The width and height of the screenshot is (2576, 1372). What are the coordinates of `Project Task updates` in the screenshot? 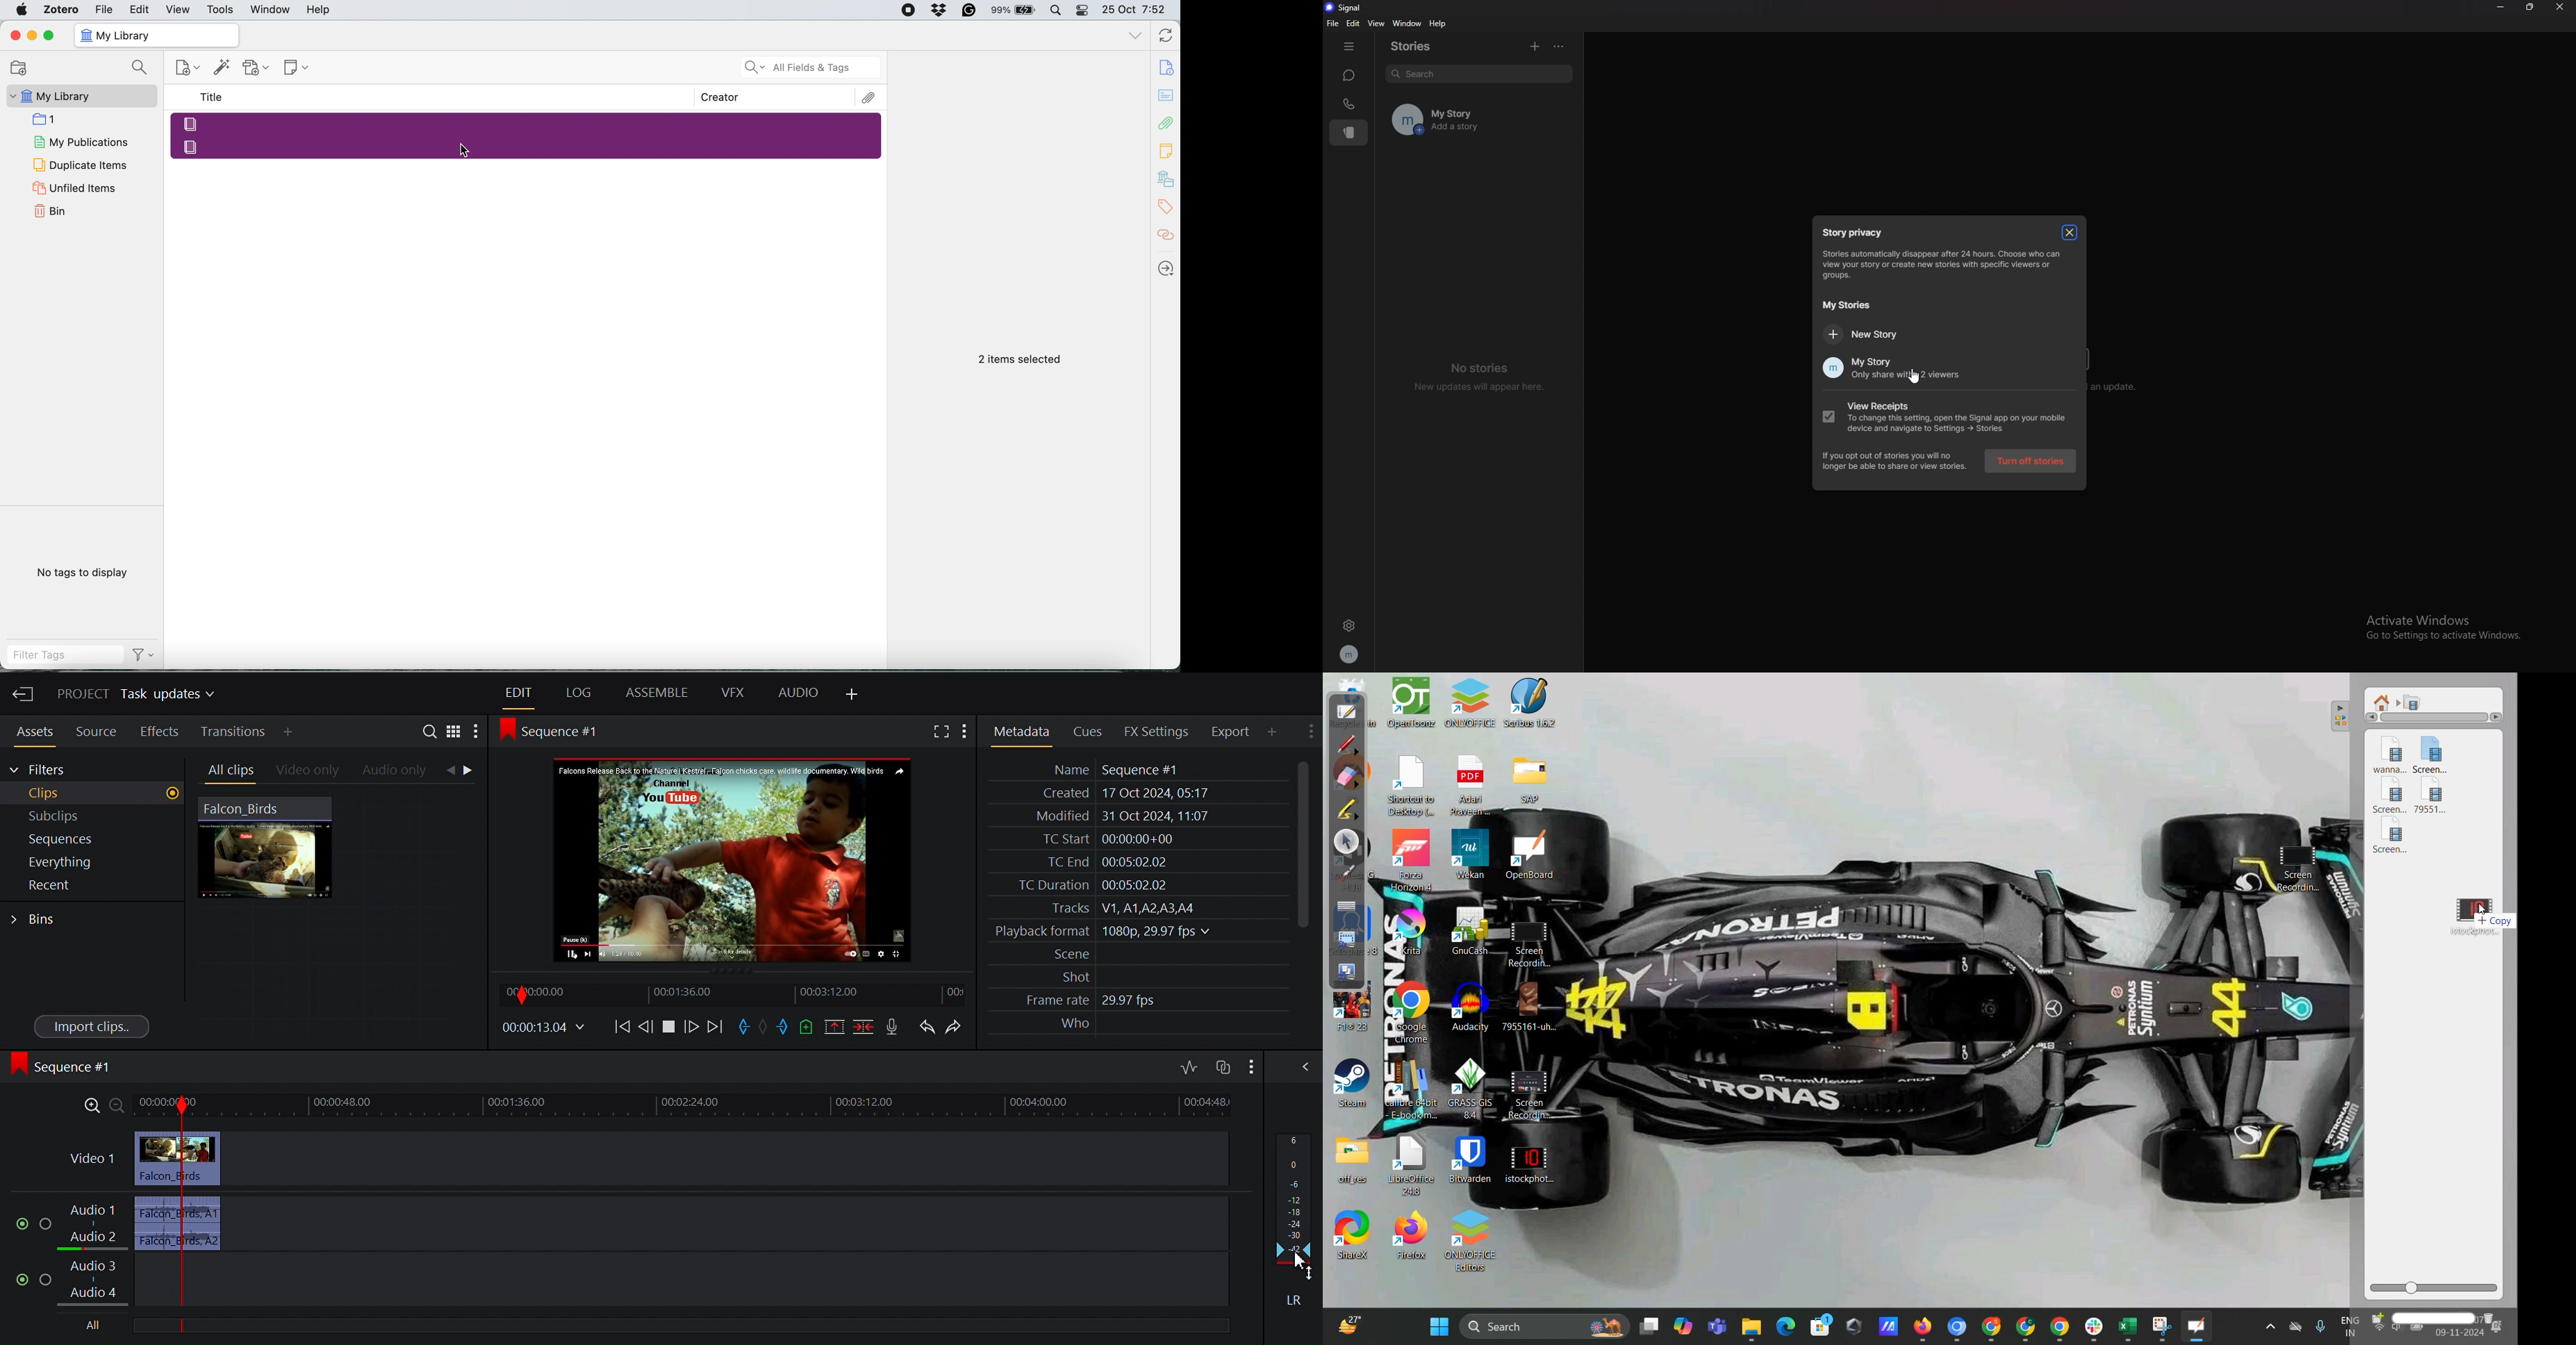 It's located at (135, 695).